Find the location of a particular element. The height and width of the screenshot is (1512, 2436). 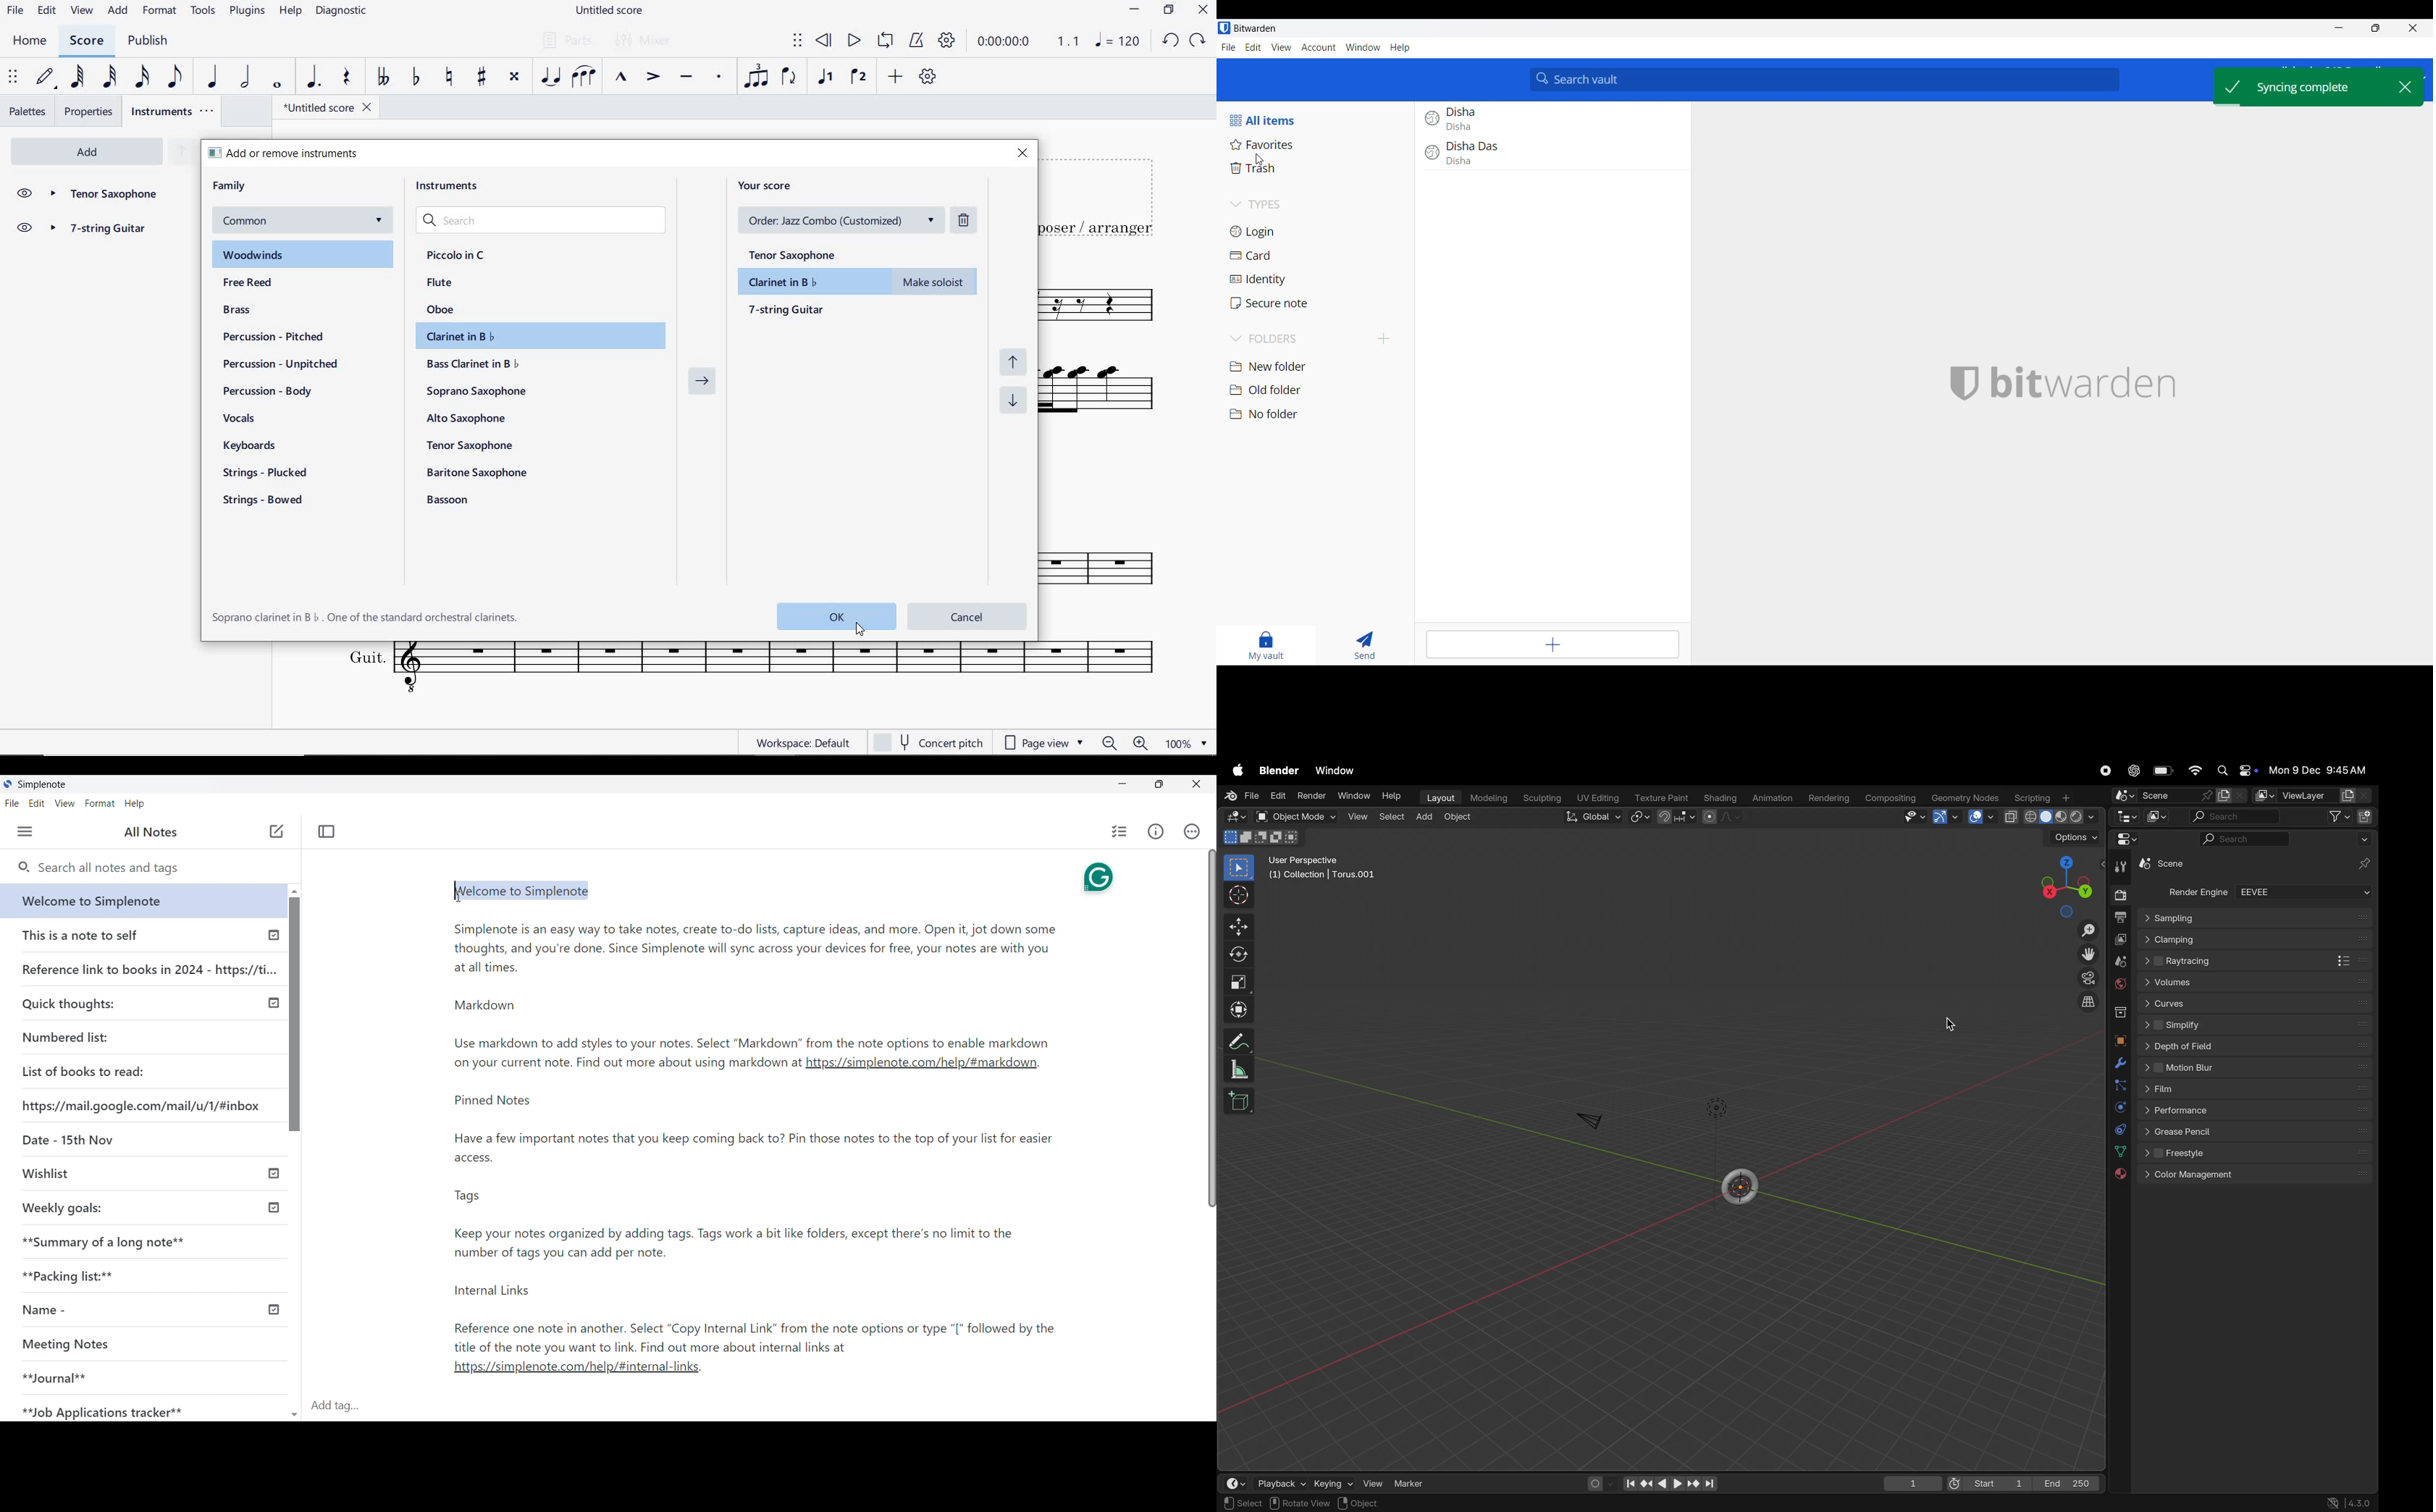

proportional editing fall off is located at coordinates (1719, 817).